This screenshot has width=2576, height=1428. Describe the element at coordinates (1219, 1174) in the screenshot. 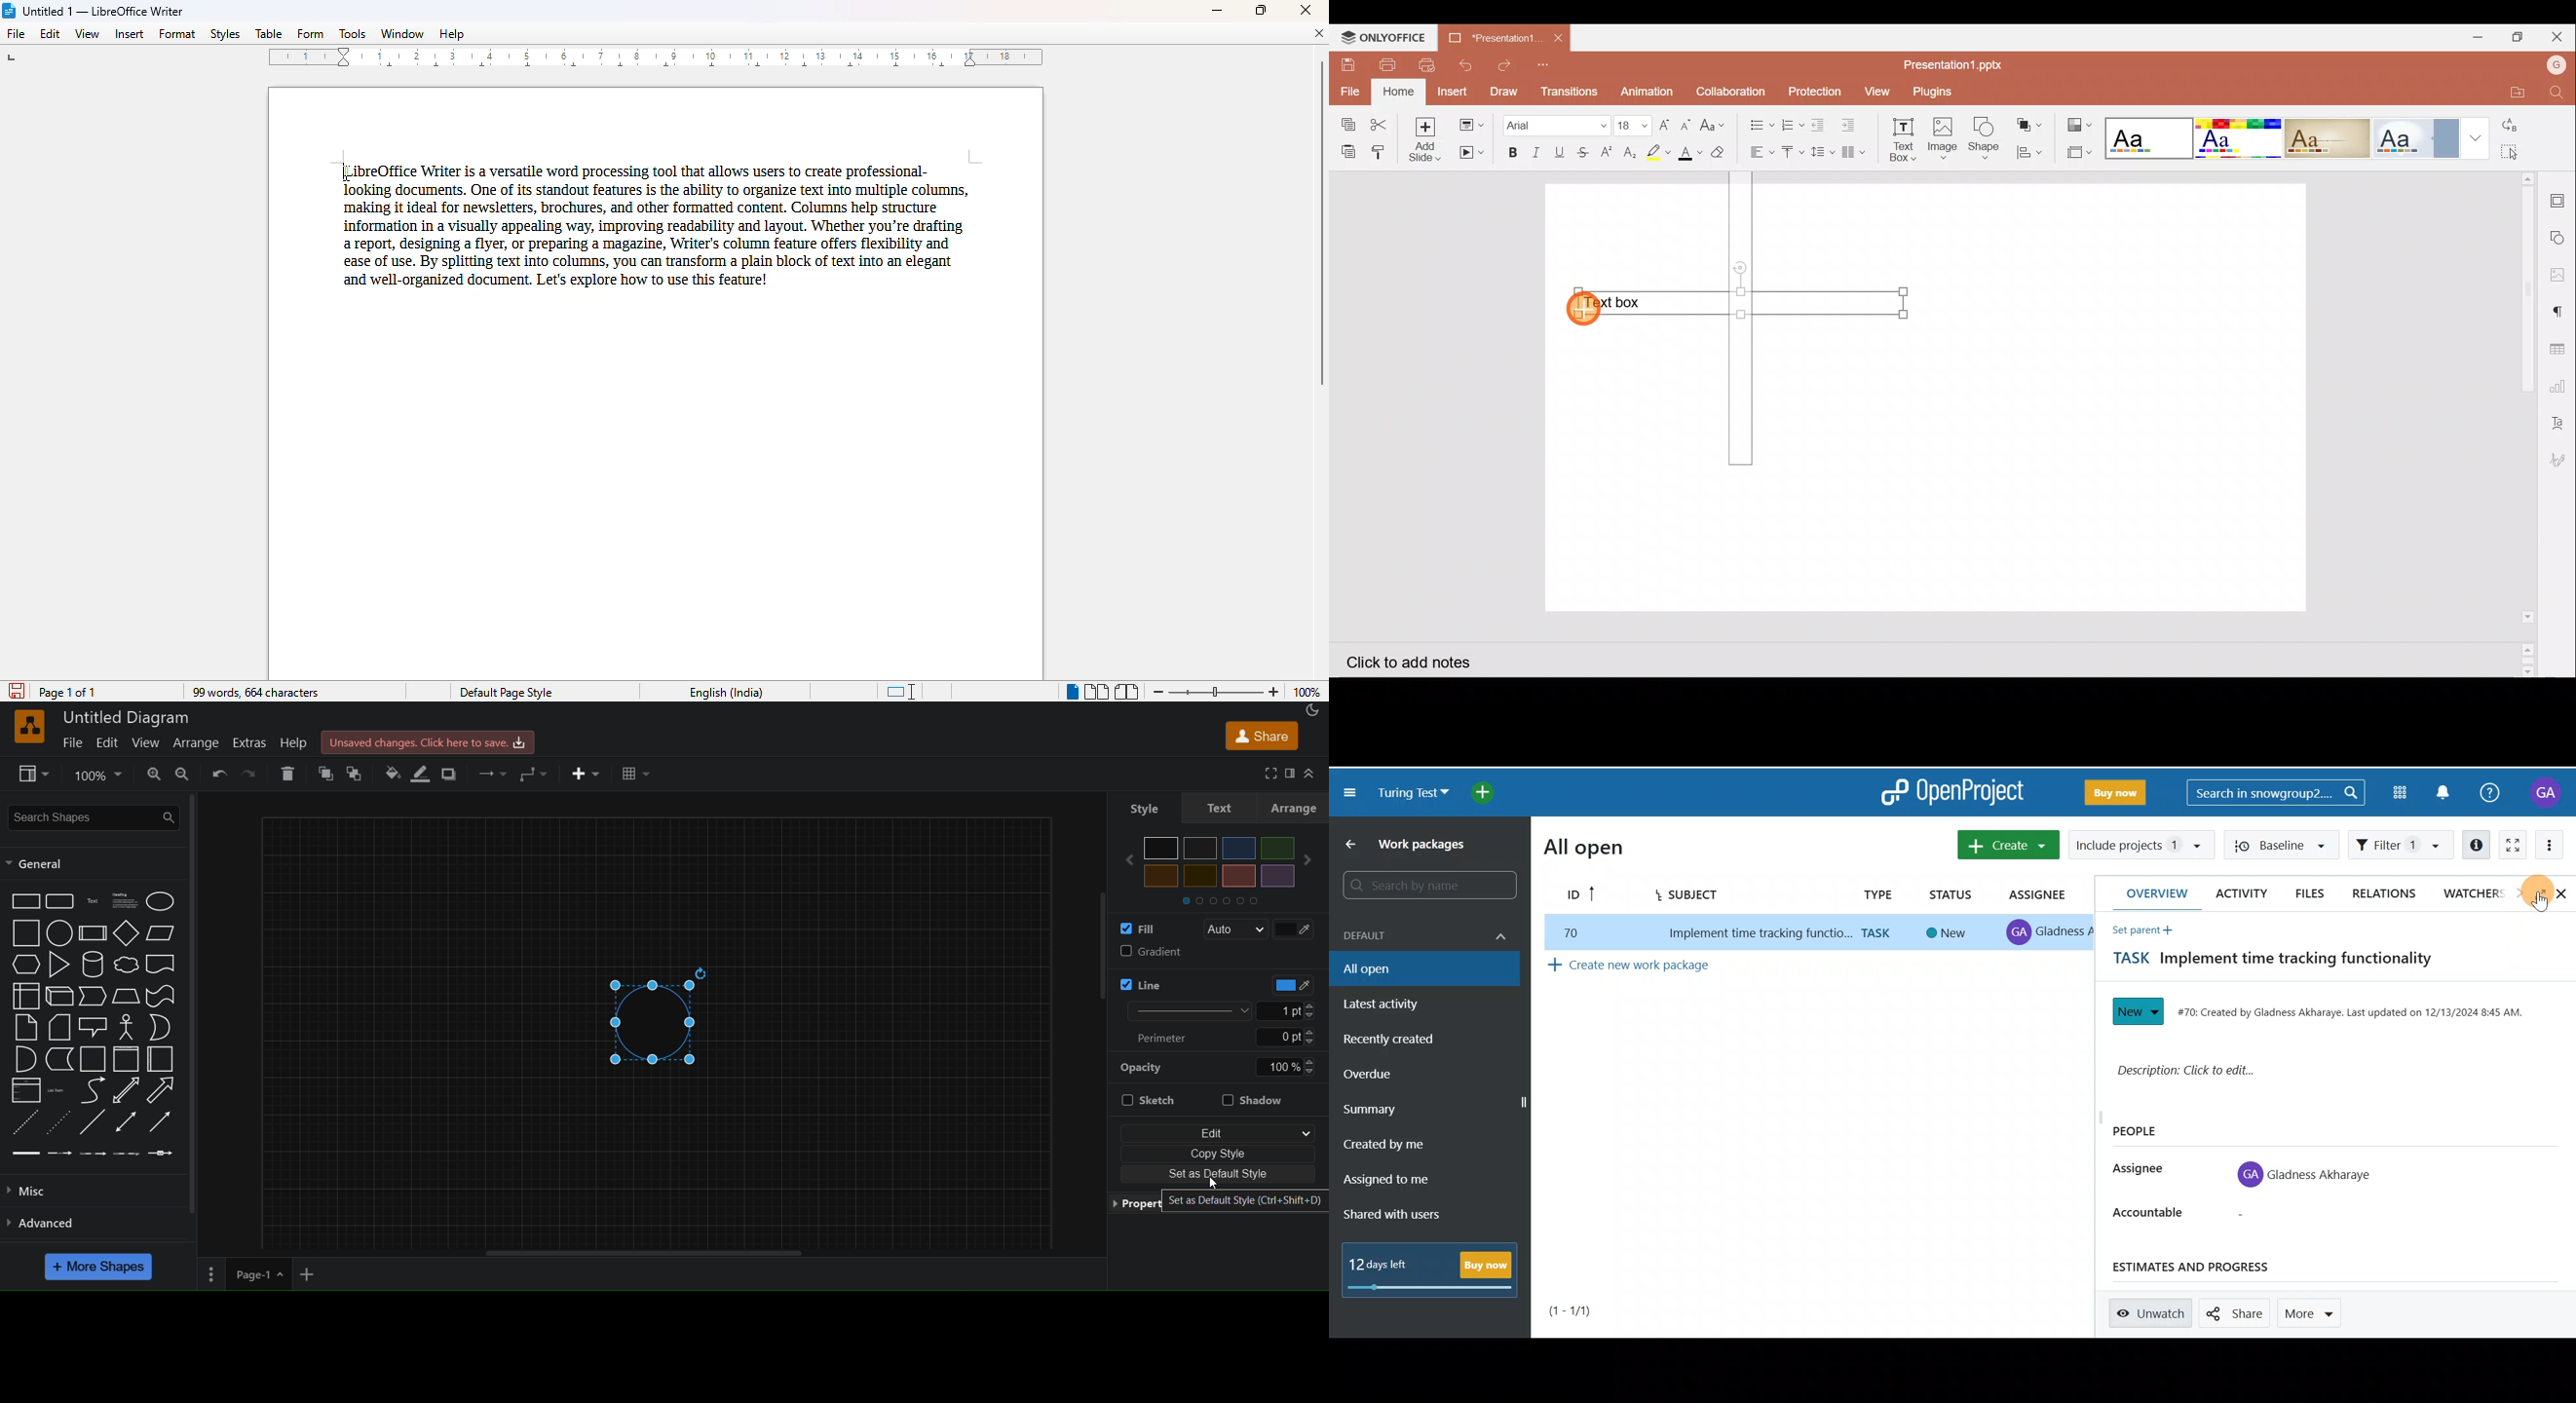

I see `set as defaul` at that location.